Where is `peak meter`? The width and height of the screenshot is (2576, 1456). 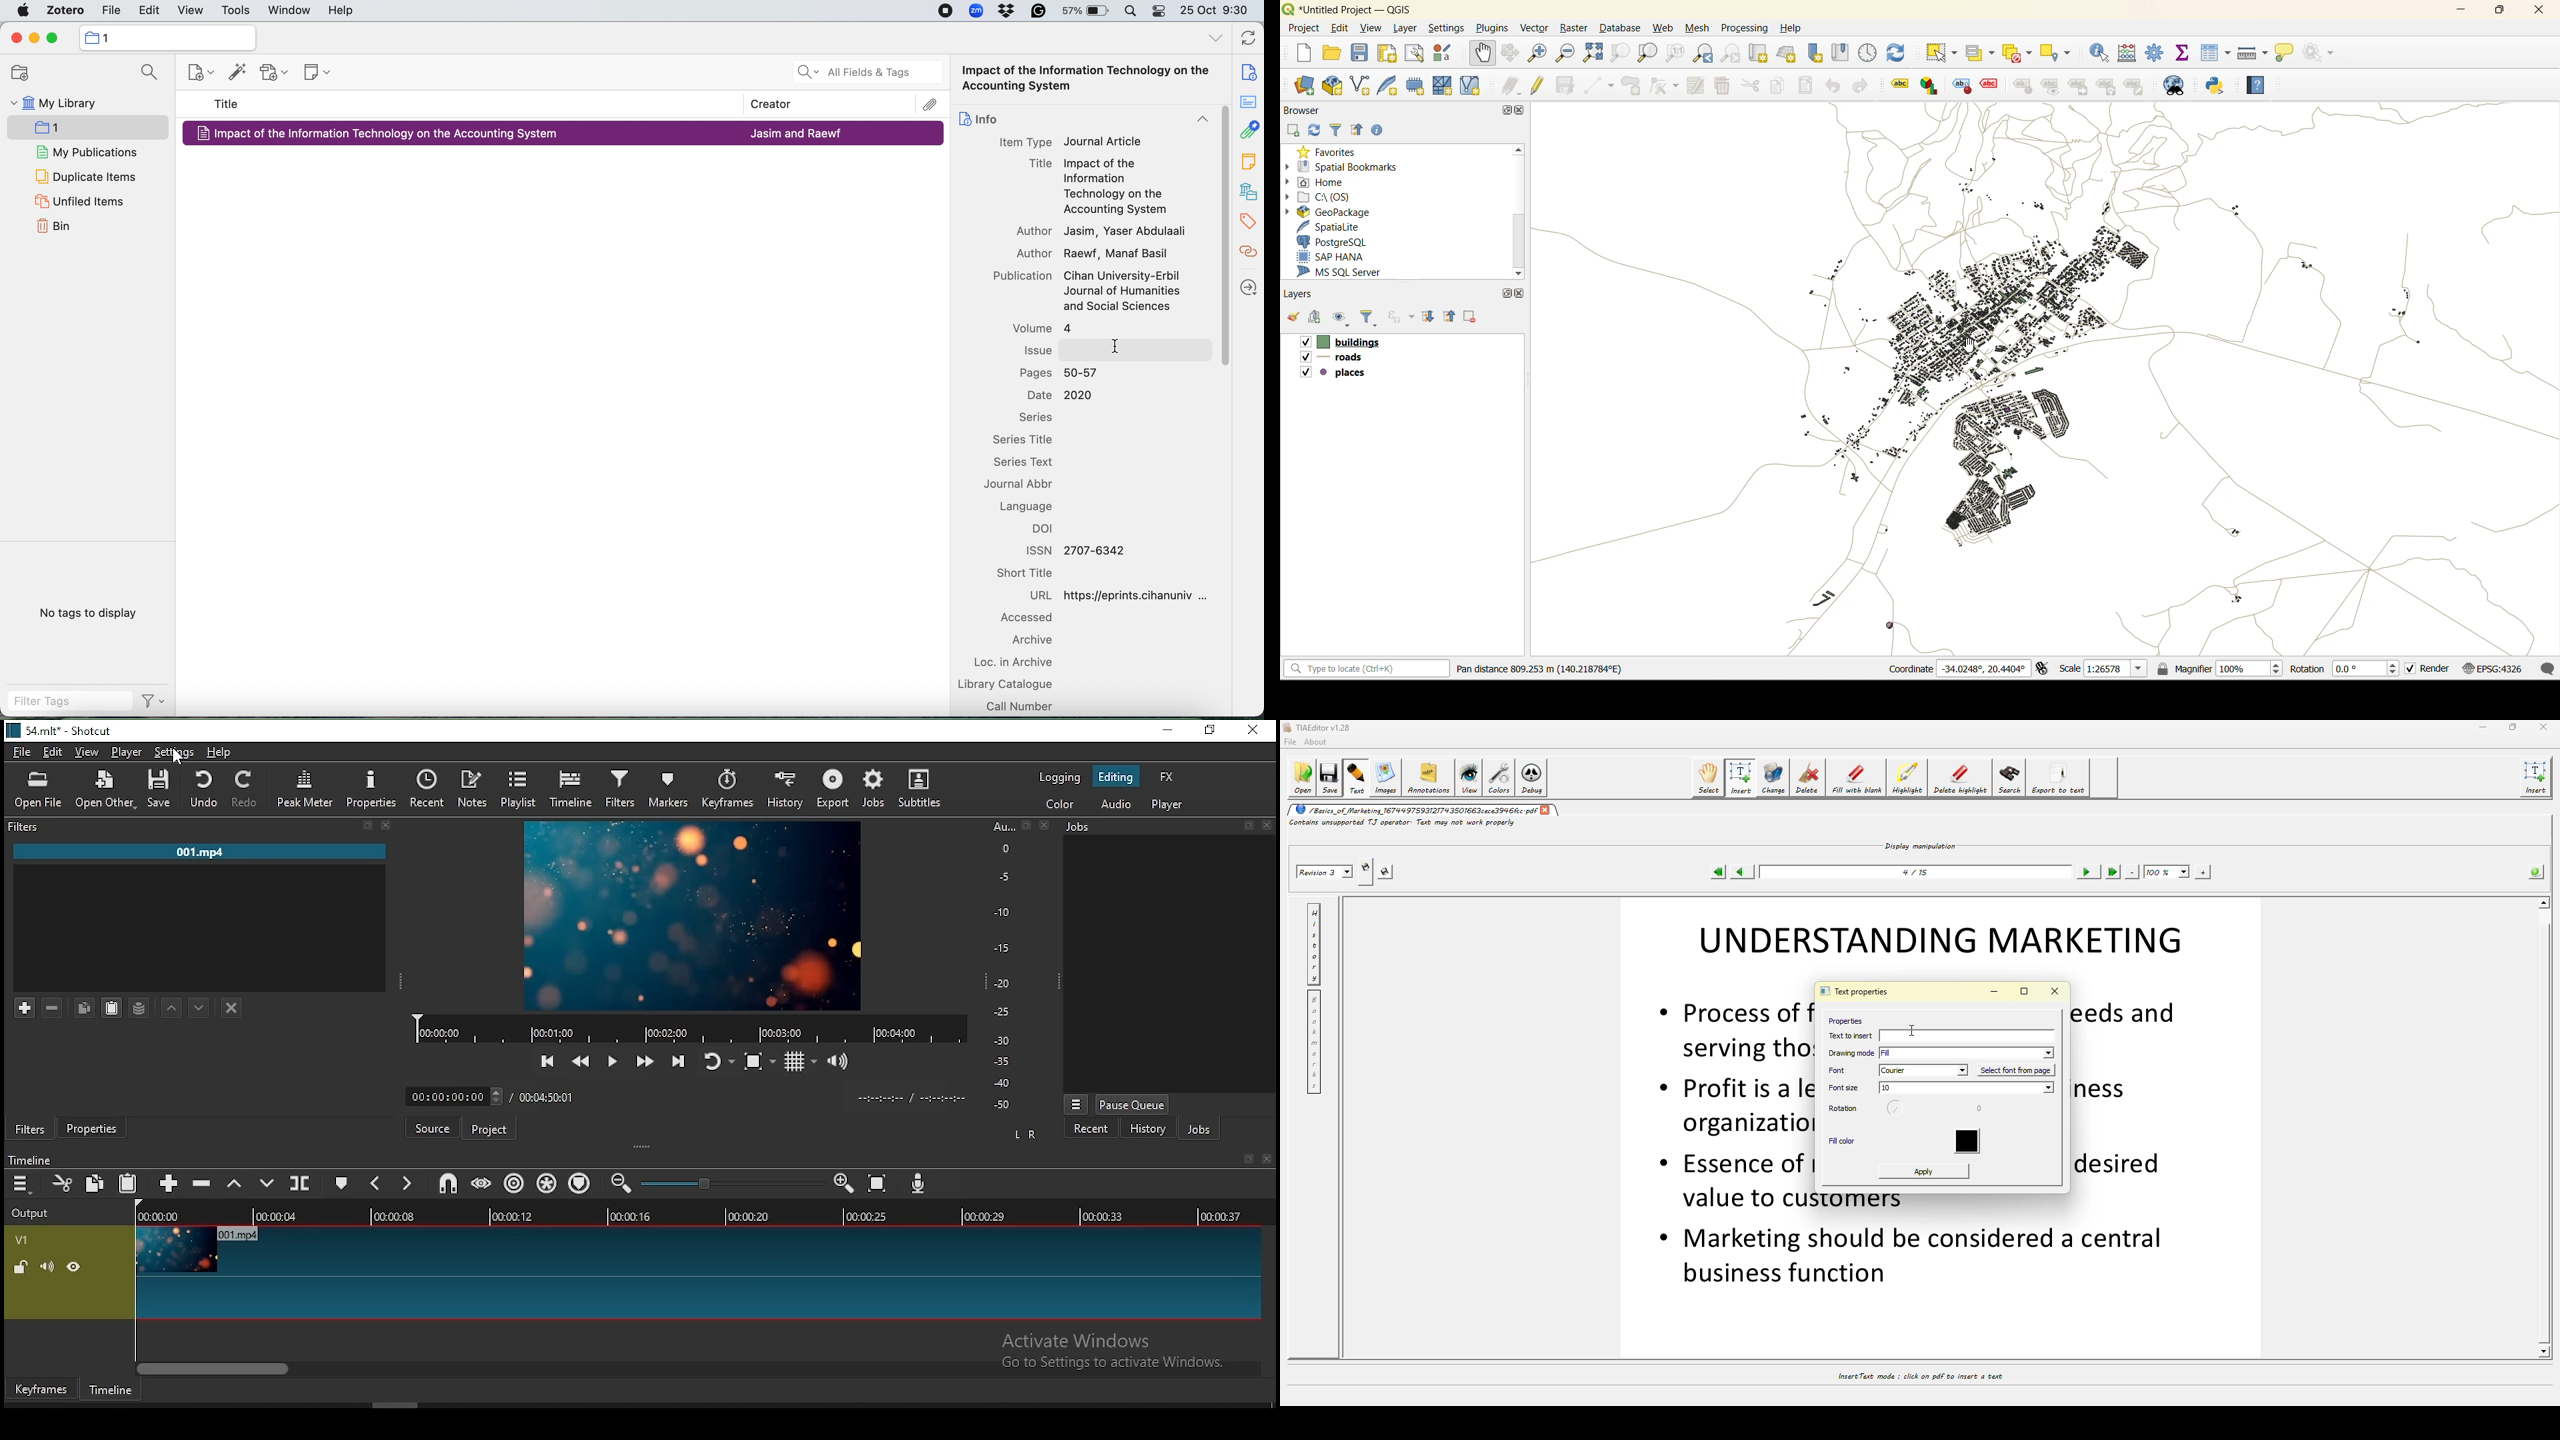 peak meter is located at coordinates (305, 789).